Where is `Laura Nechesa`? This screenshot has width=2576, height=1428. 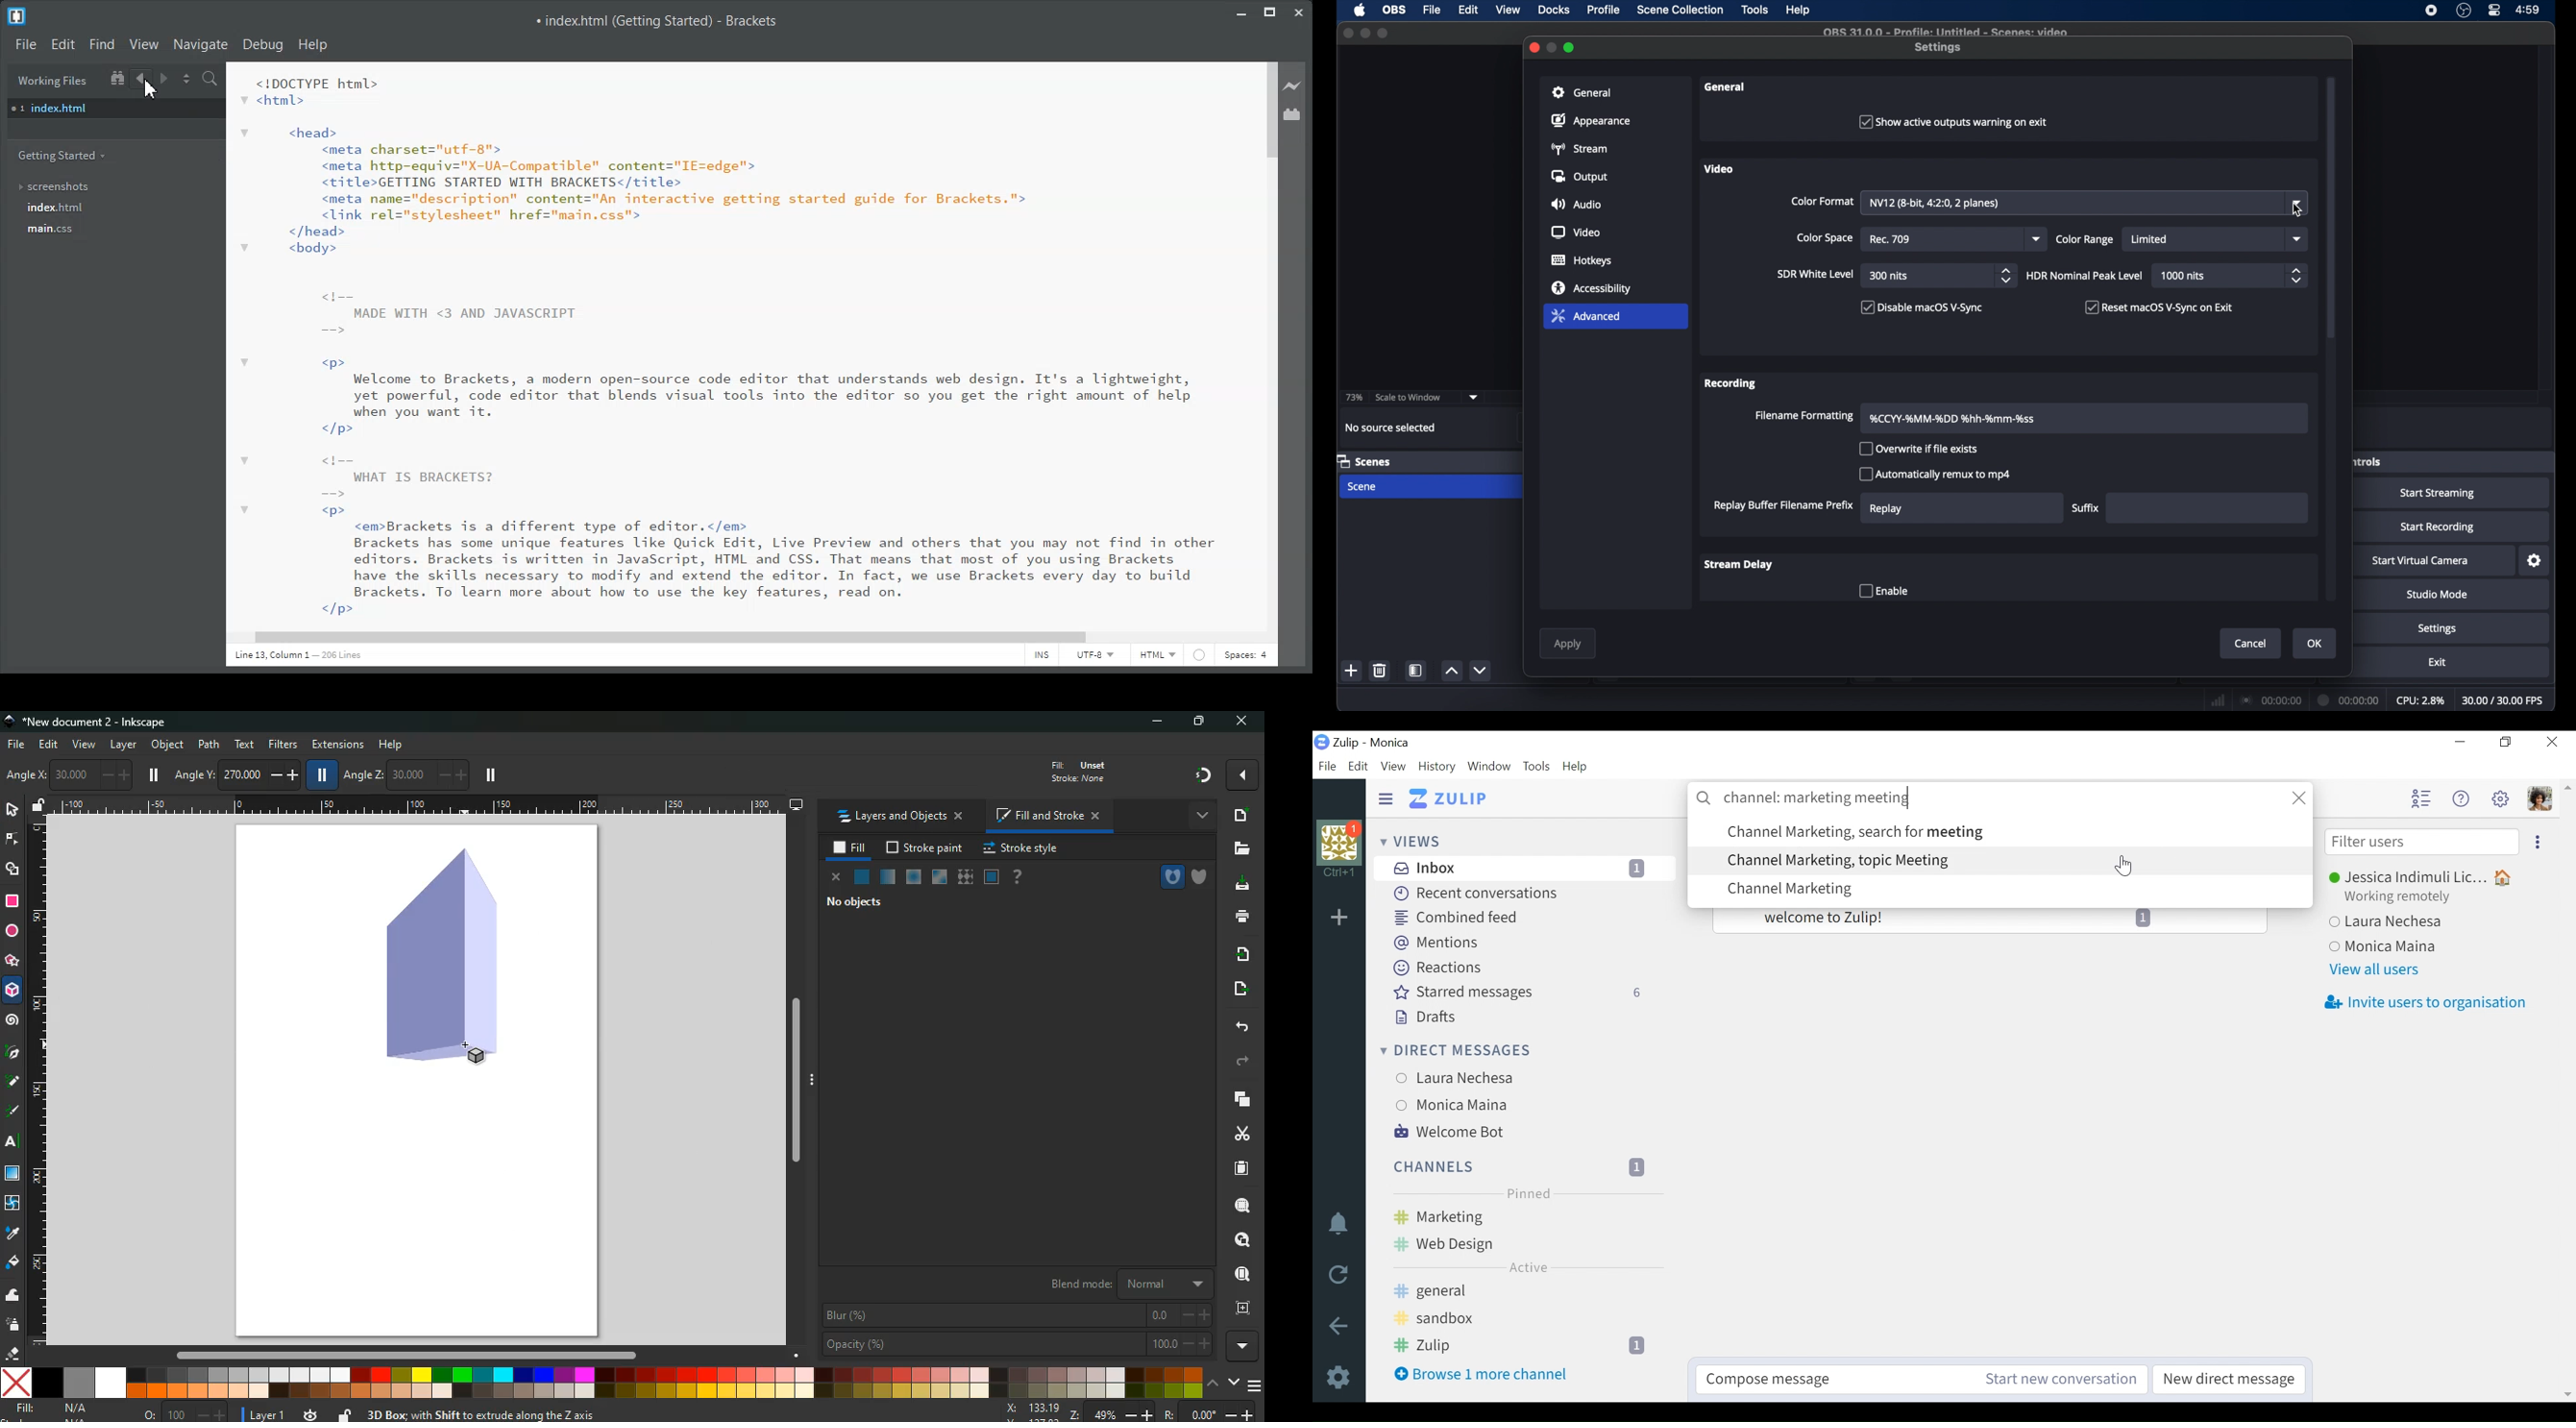 Laura Nechesa is located at coordinates (2394, 922).